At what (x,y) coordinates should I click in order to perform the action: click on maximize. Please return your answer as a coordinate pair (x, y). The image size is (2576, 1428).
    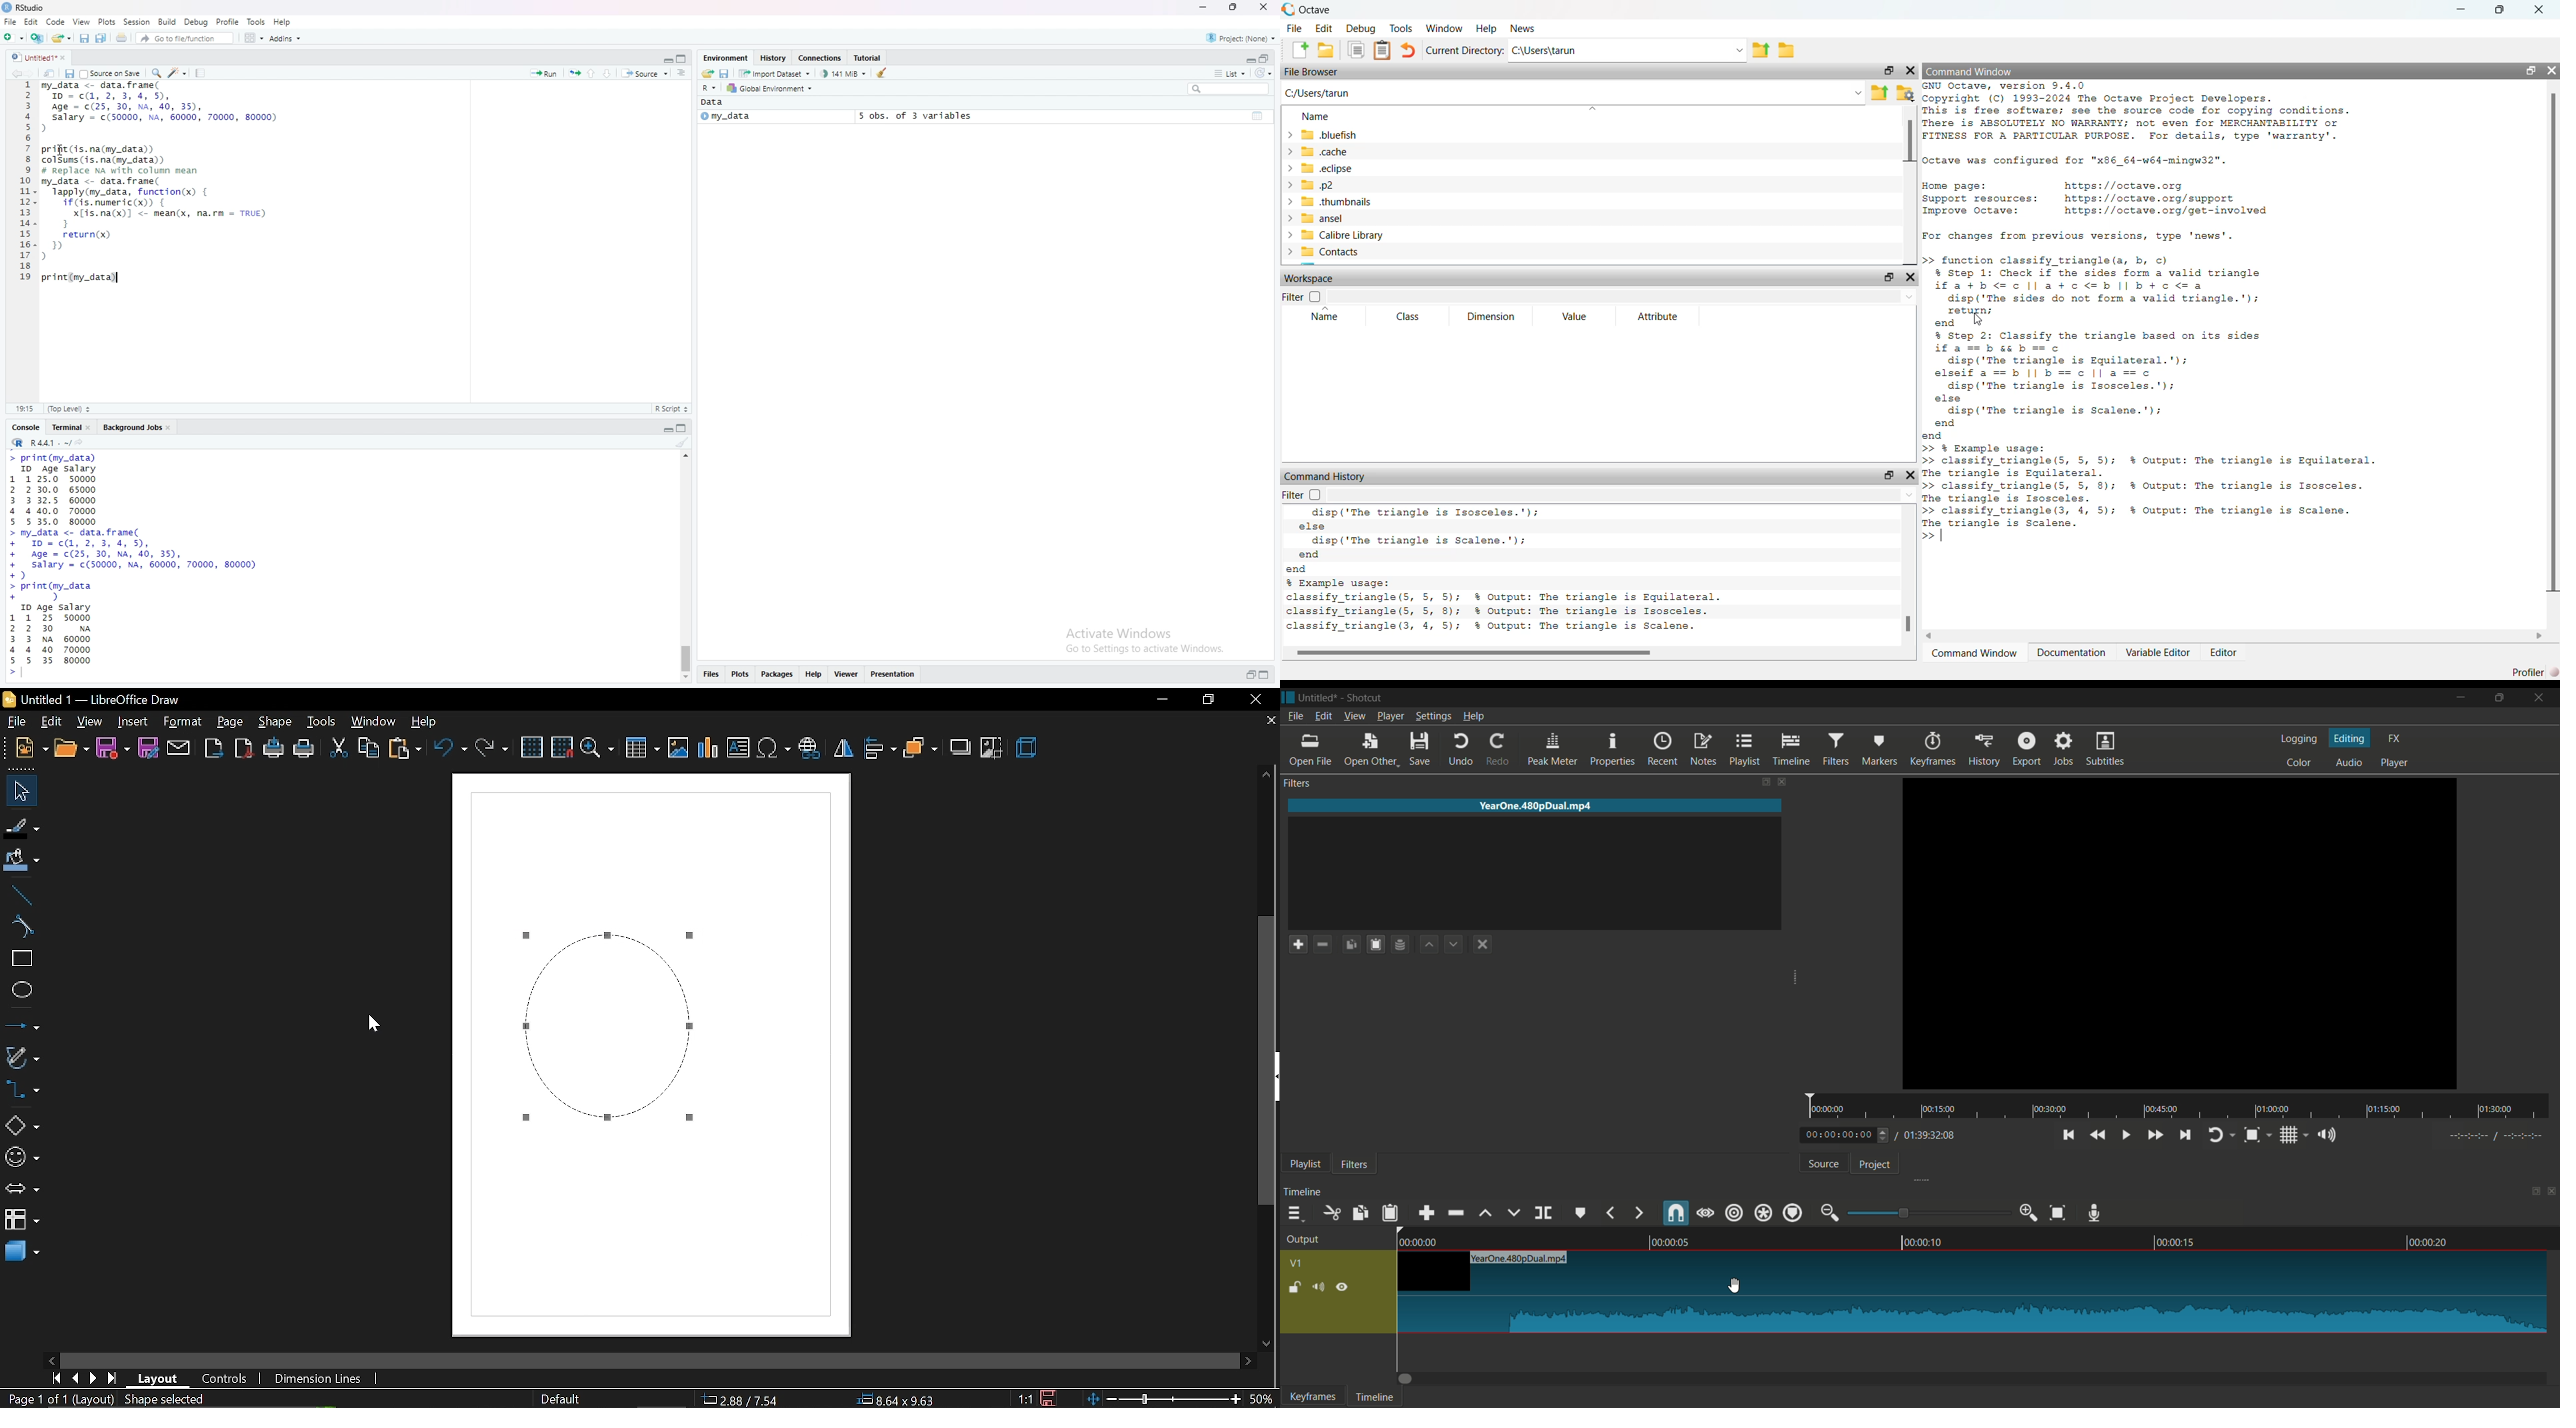
    Looking at the image, I should click on (2503, 9).